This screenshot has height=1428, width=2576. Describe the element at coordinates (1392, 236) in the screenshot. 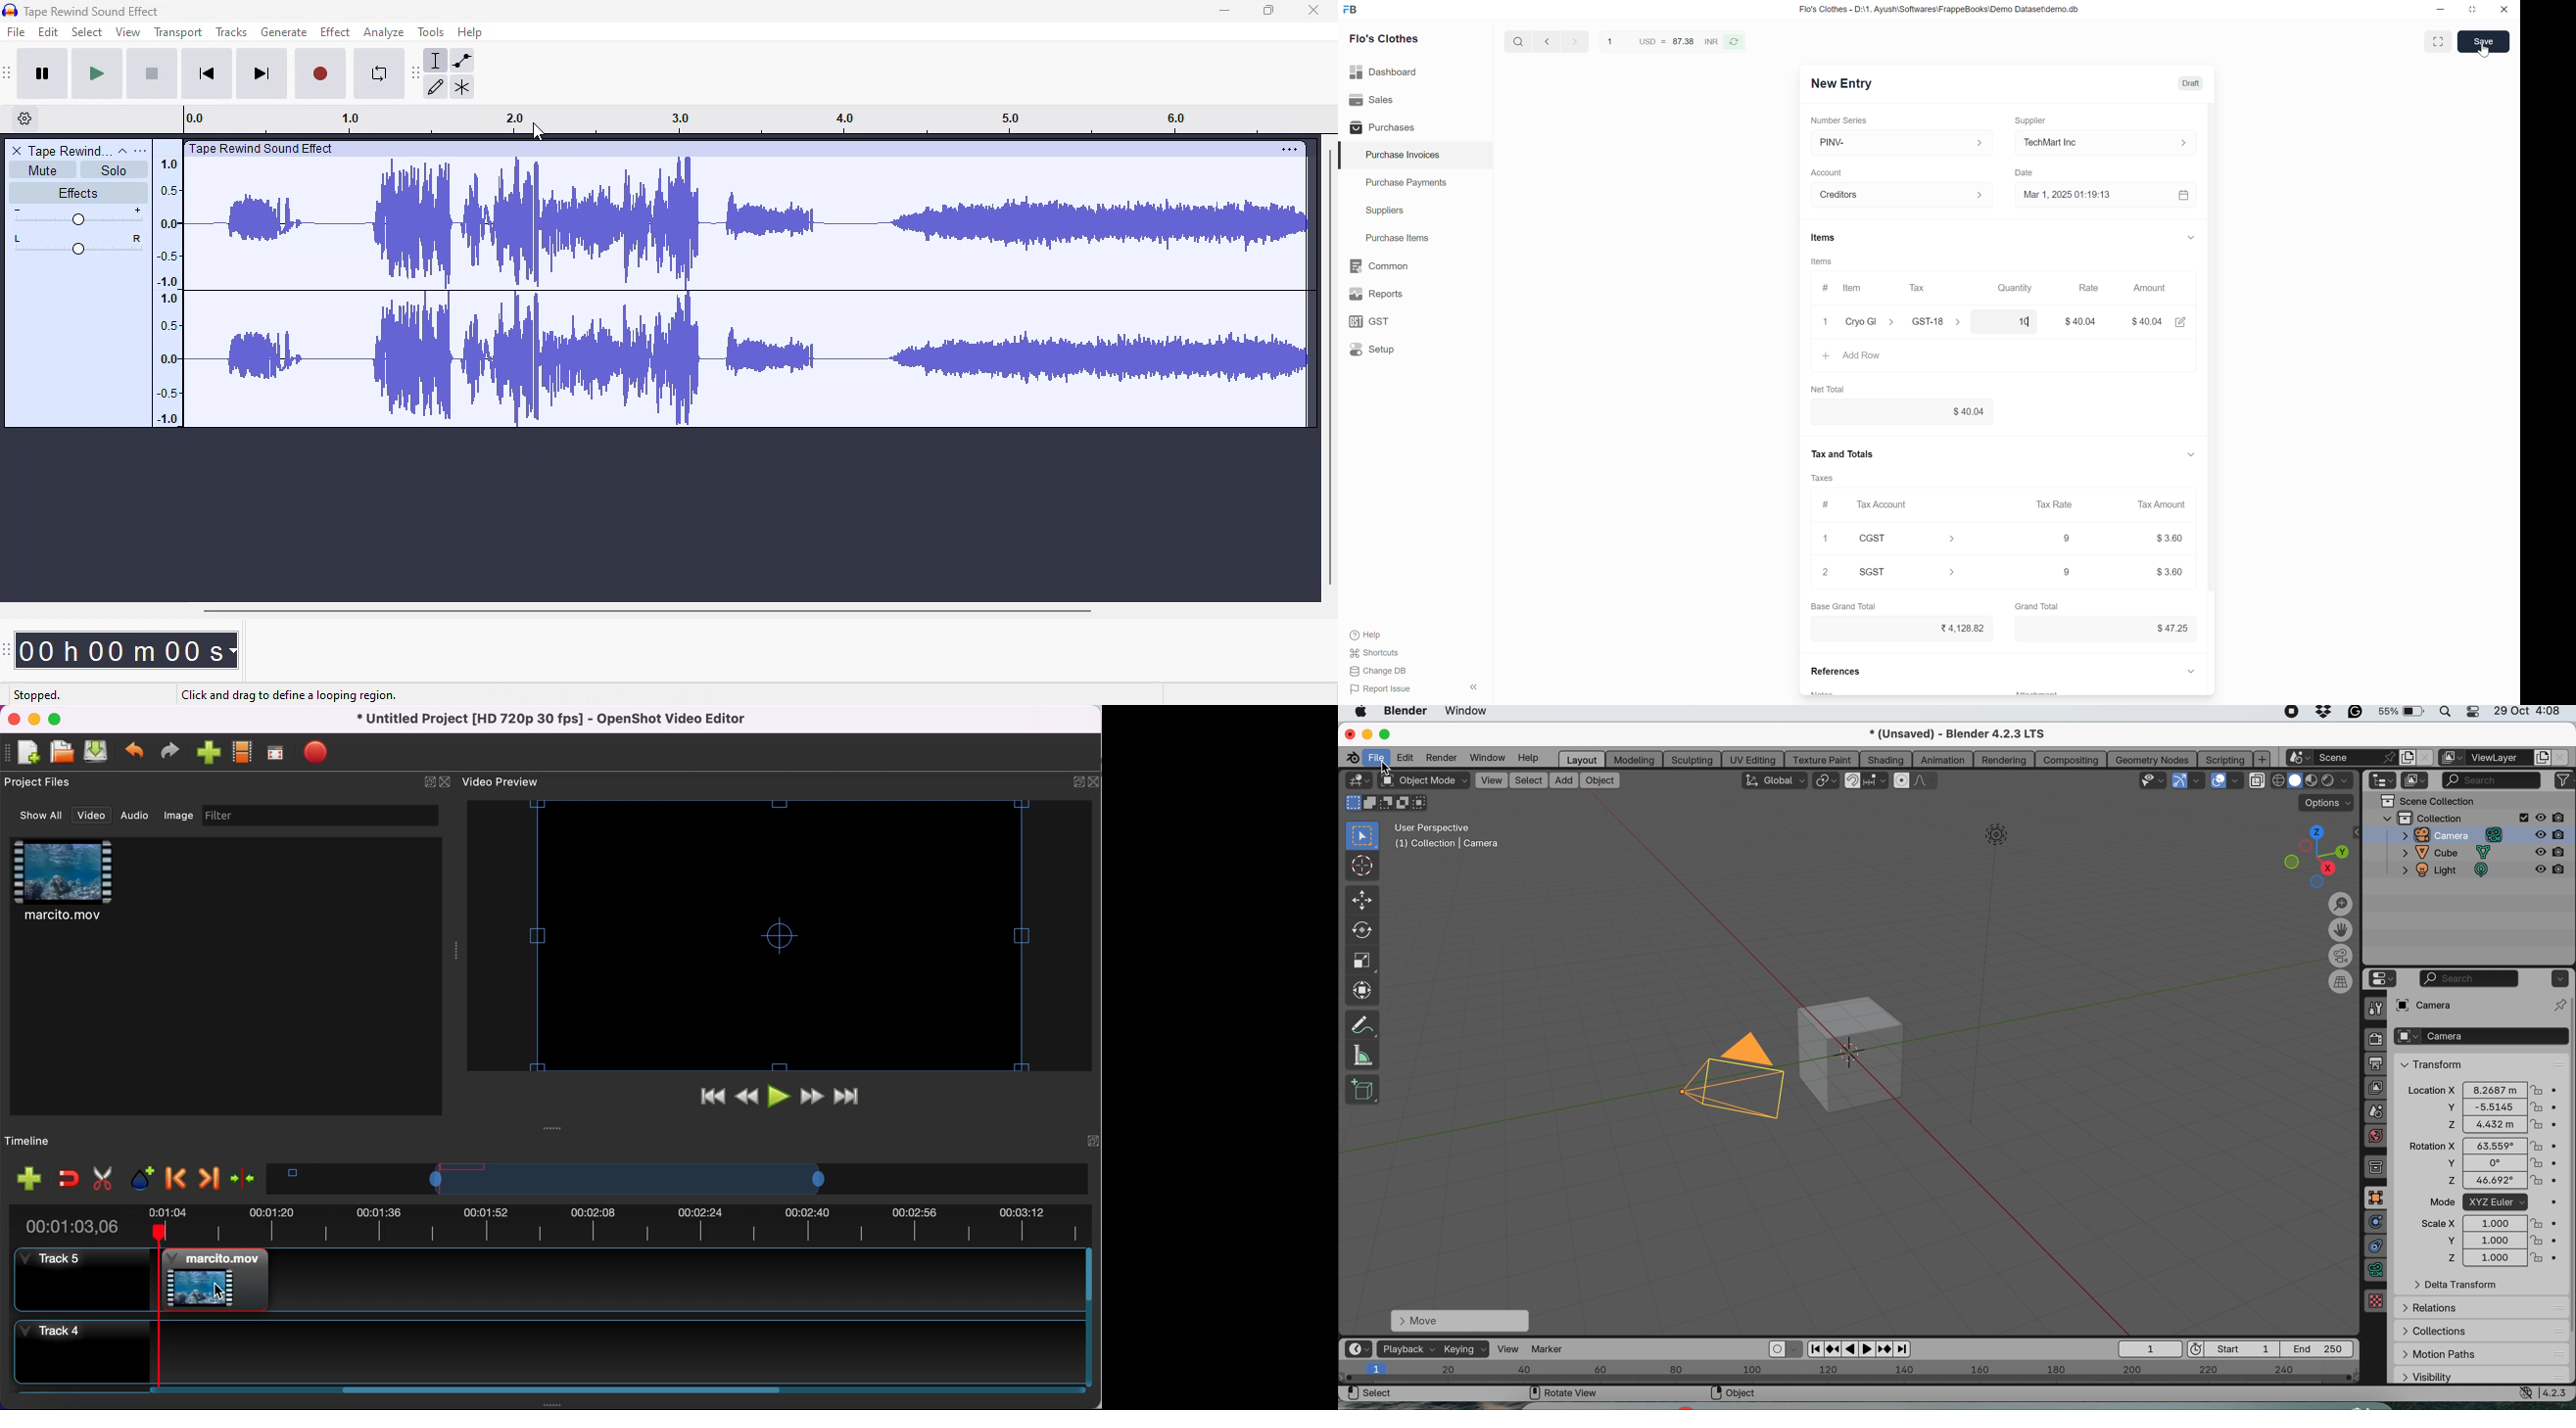

I see `Purchase Items` at that location.